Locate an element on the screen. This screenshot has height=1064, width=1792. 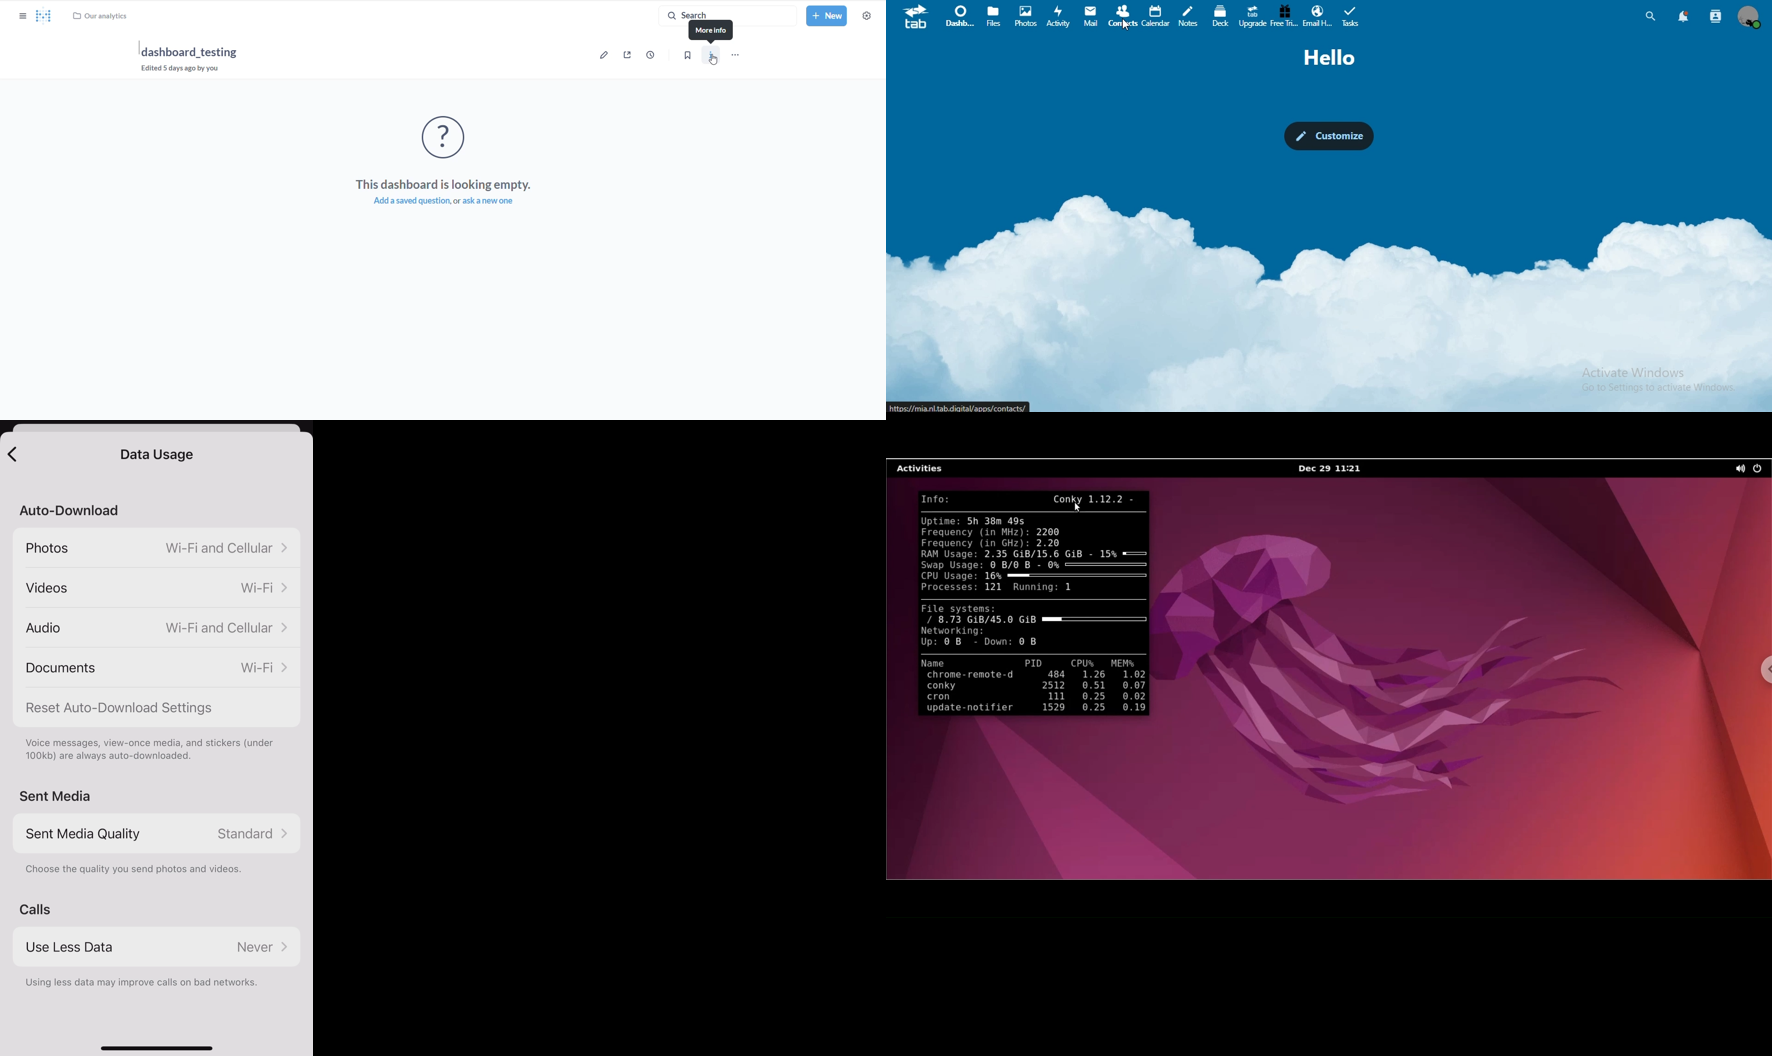
tasks is located at coordinates (1350, 16).